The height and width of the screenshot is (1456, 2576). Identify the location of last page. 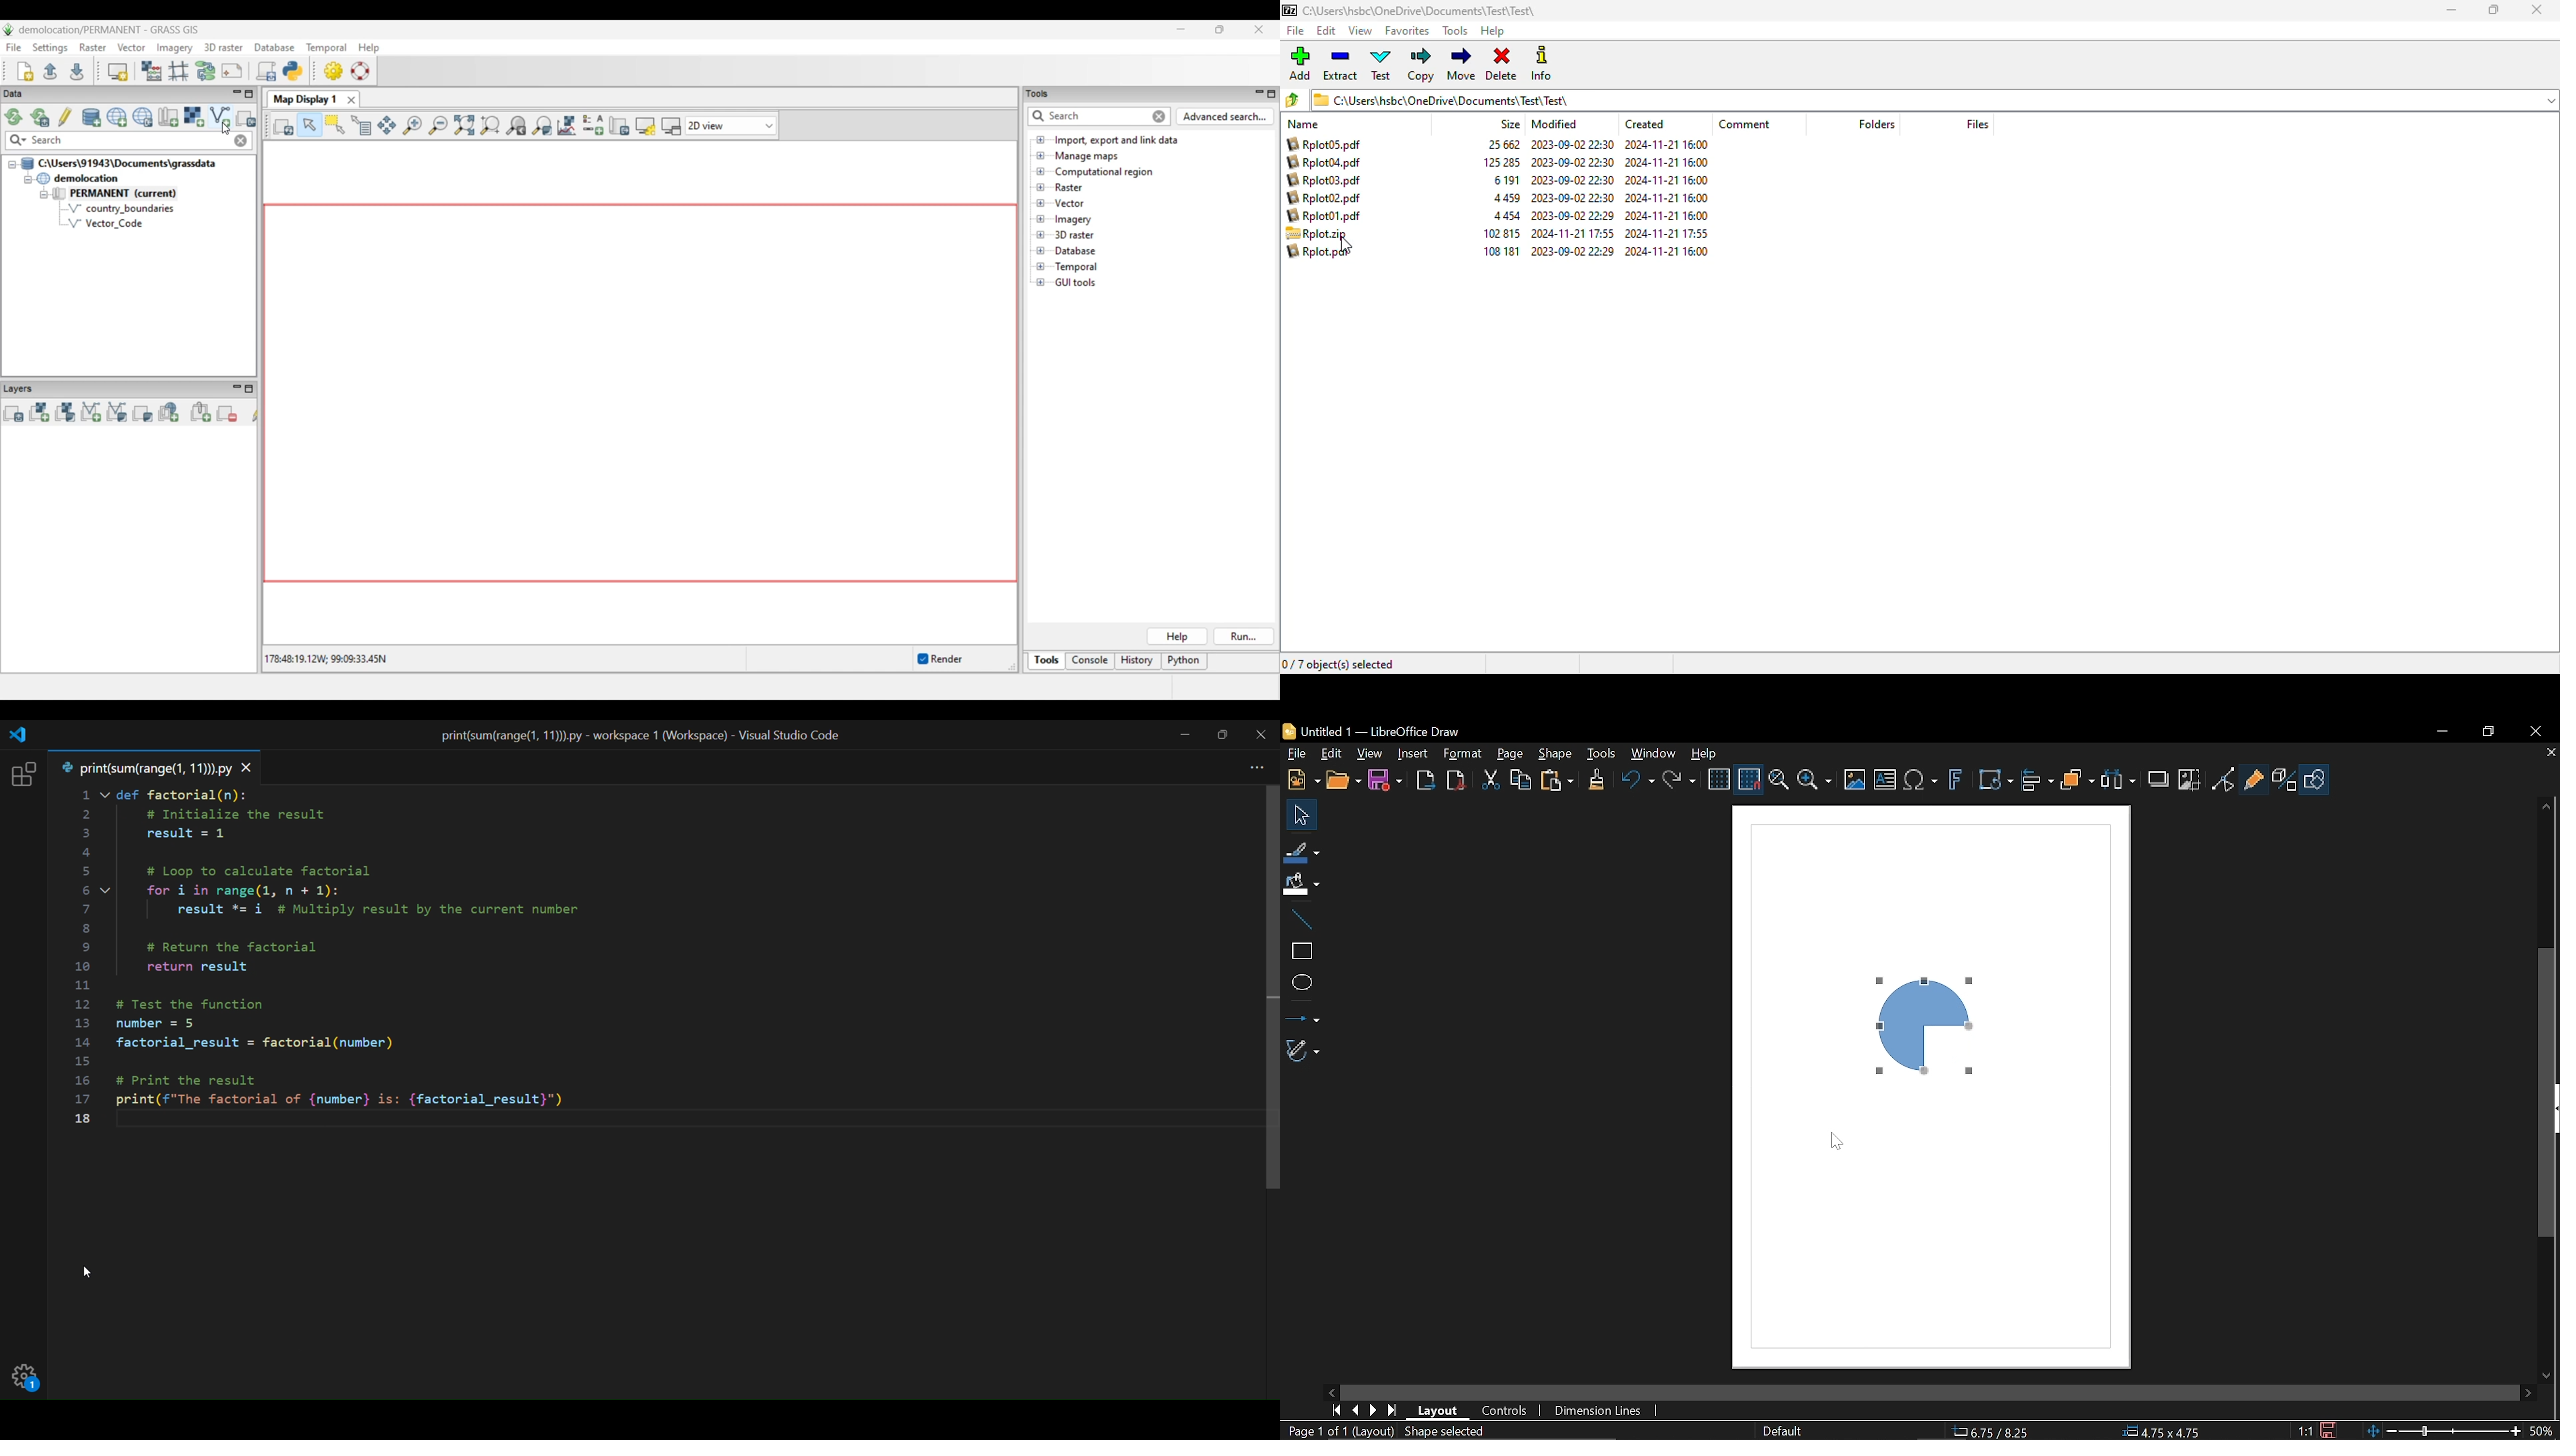
(1394, 1411).